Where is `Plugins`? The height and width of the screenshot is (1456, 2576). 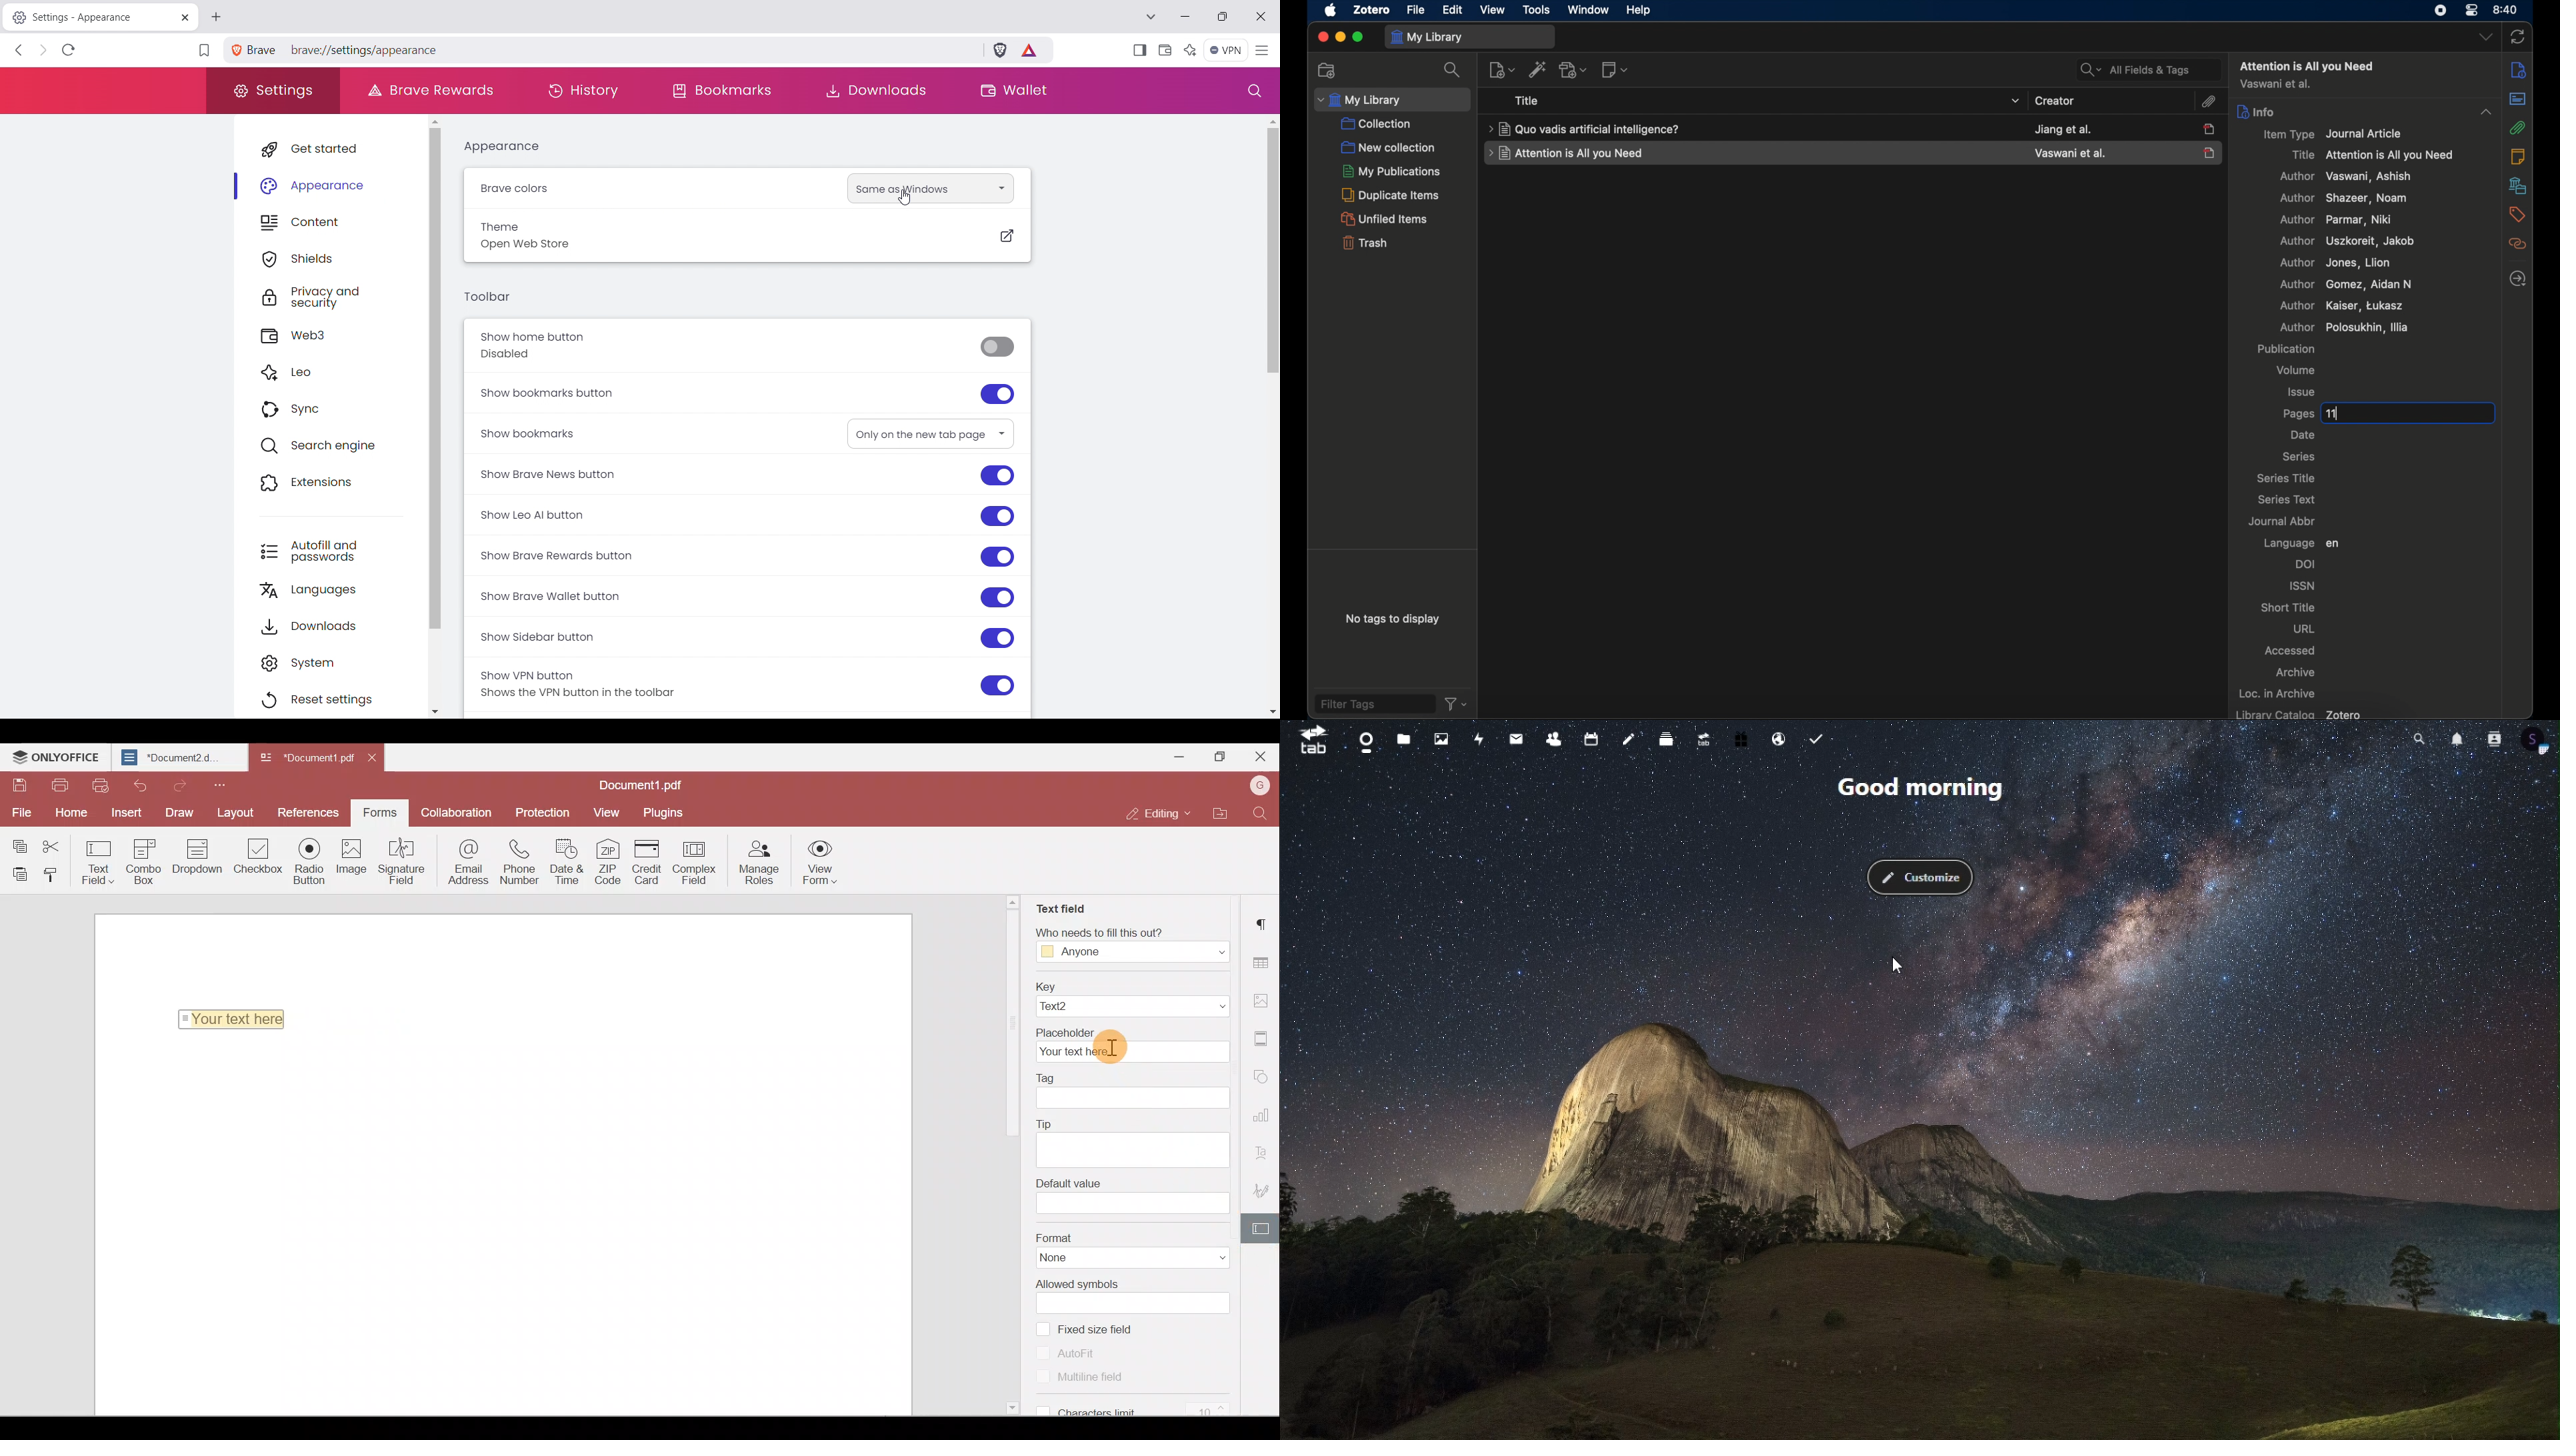
Plugins is located at coordinates (665, 812).